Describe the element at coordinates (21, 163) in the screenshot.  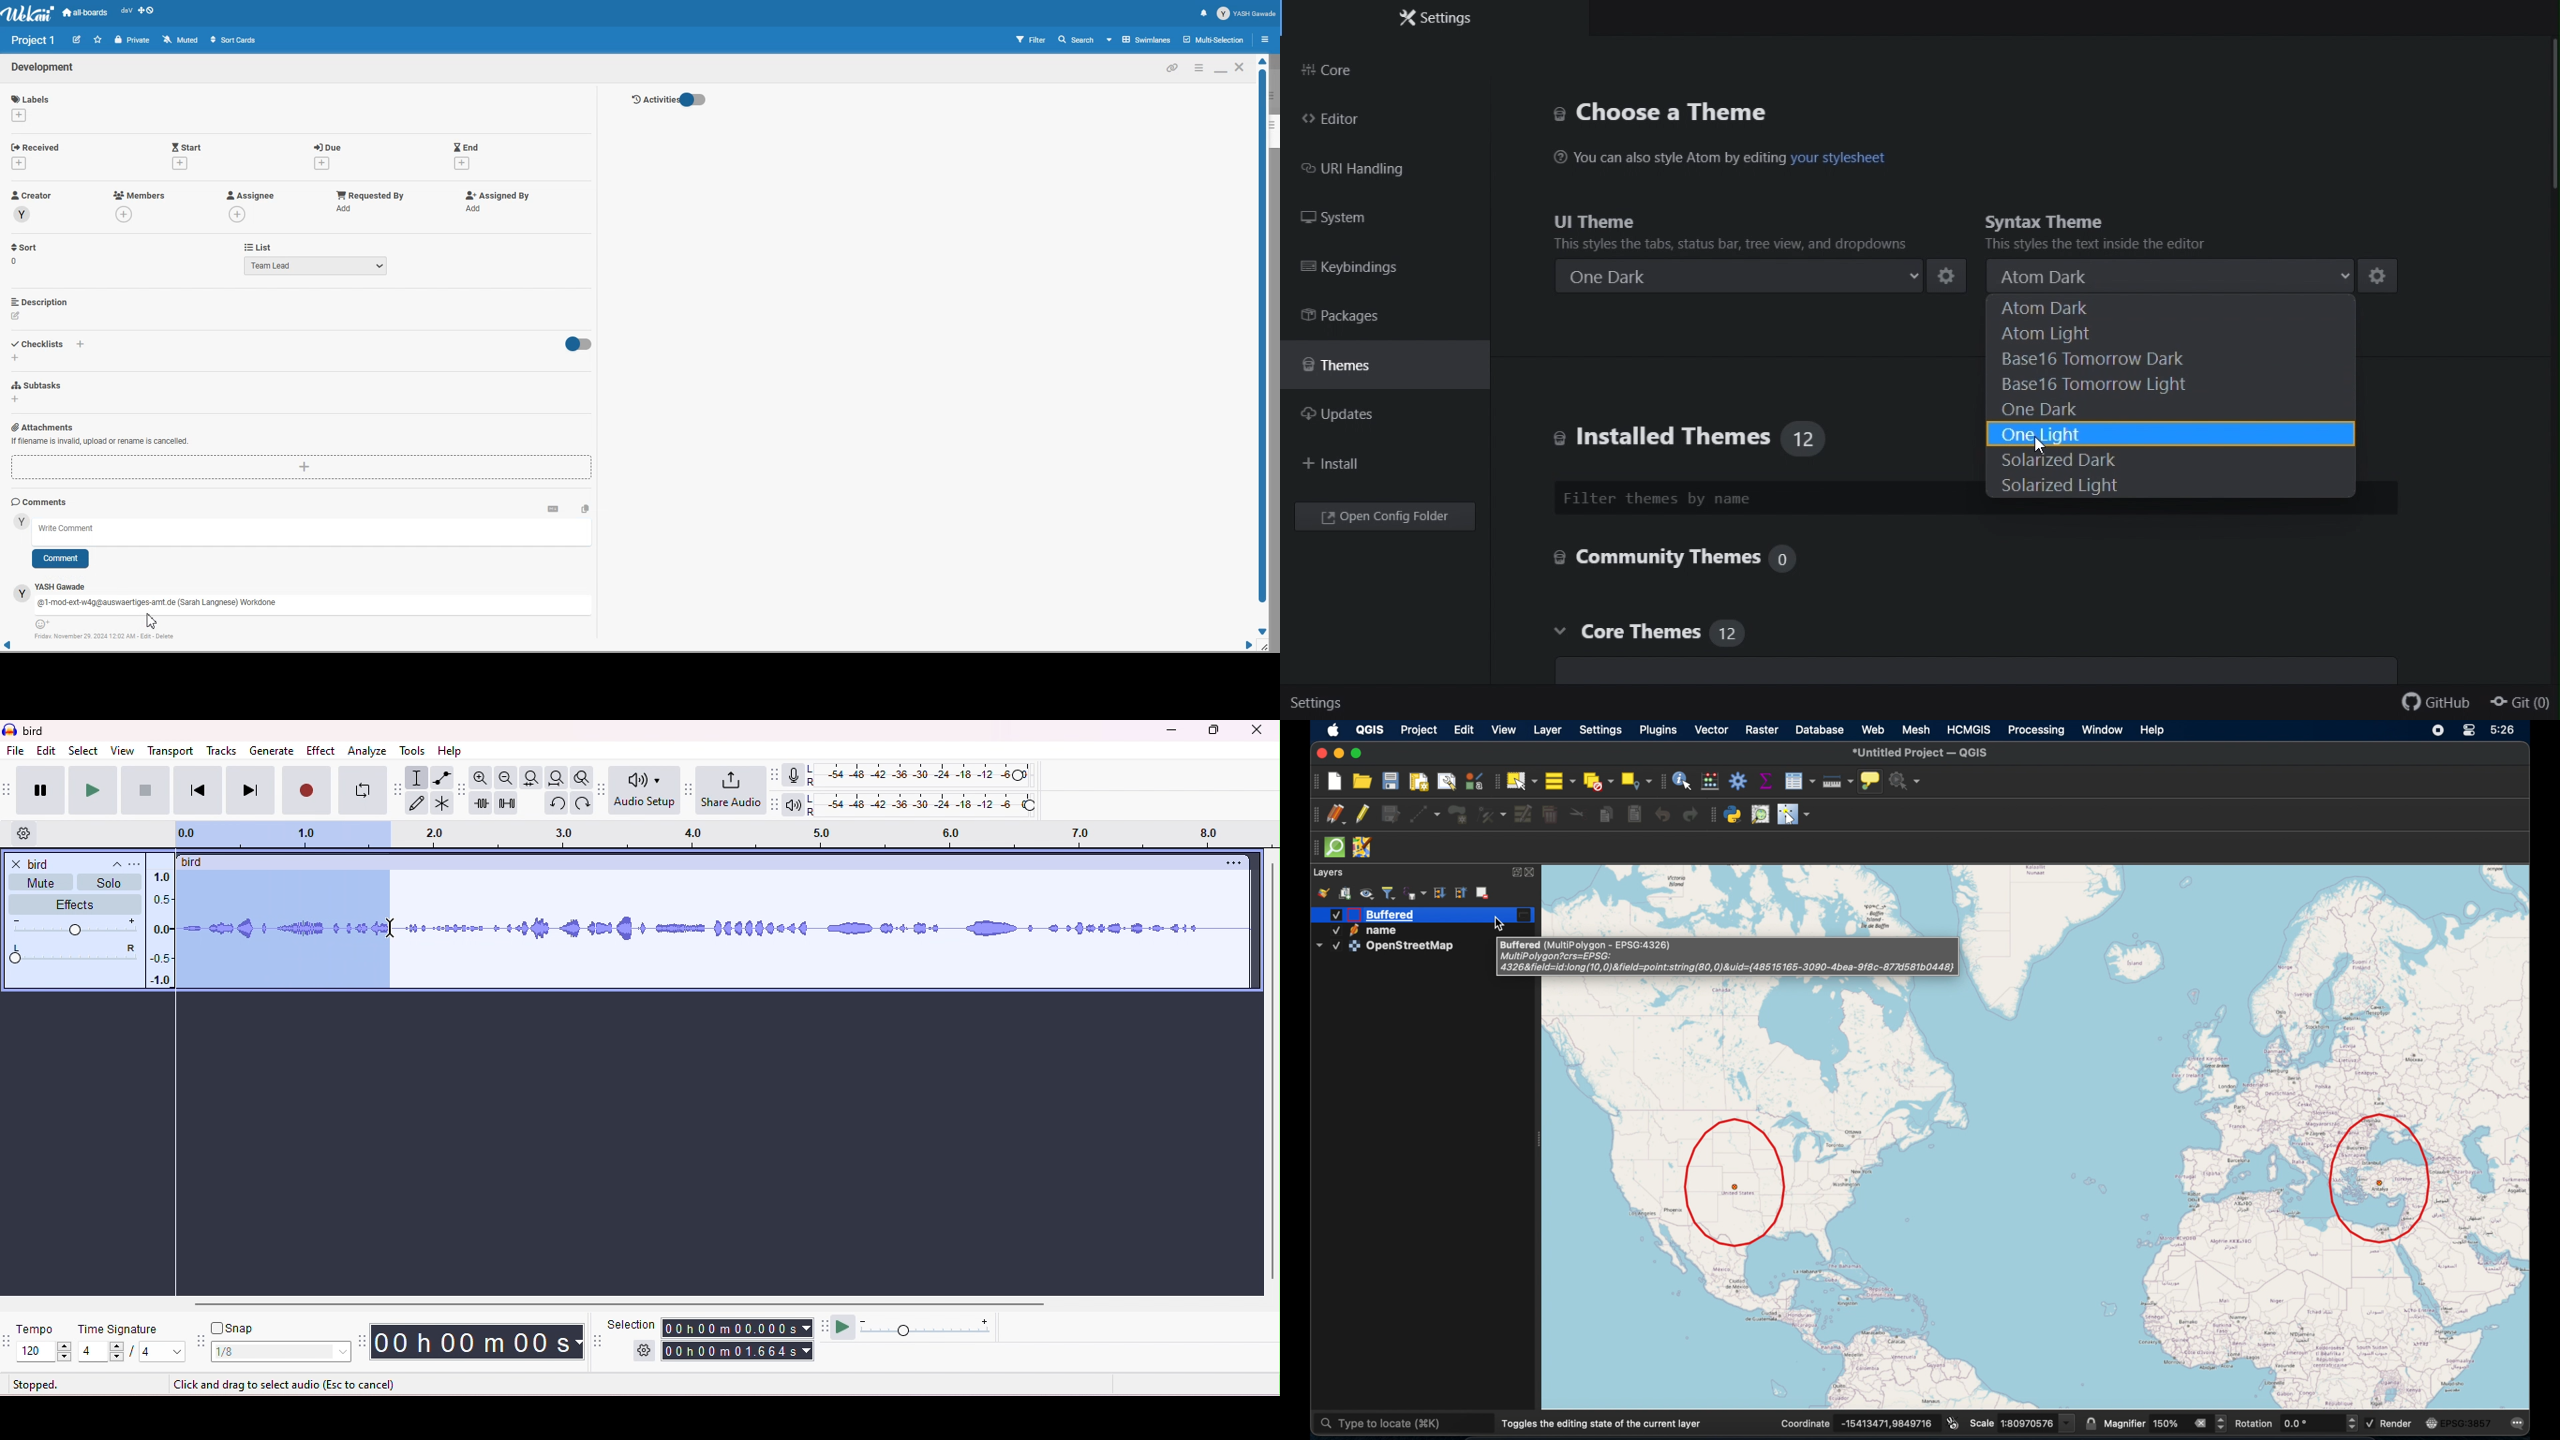
I see `add` at that location.